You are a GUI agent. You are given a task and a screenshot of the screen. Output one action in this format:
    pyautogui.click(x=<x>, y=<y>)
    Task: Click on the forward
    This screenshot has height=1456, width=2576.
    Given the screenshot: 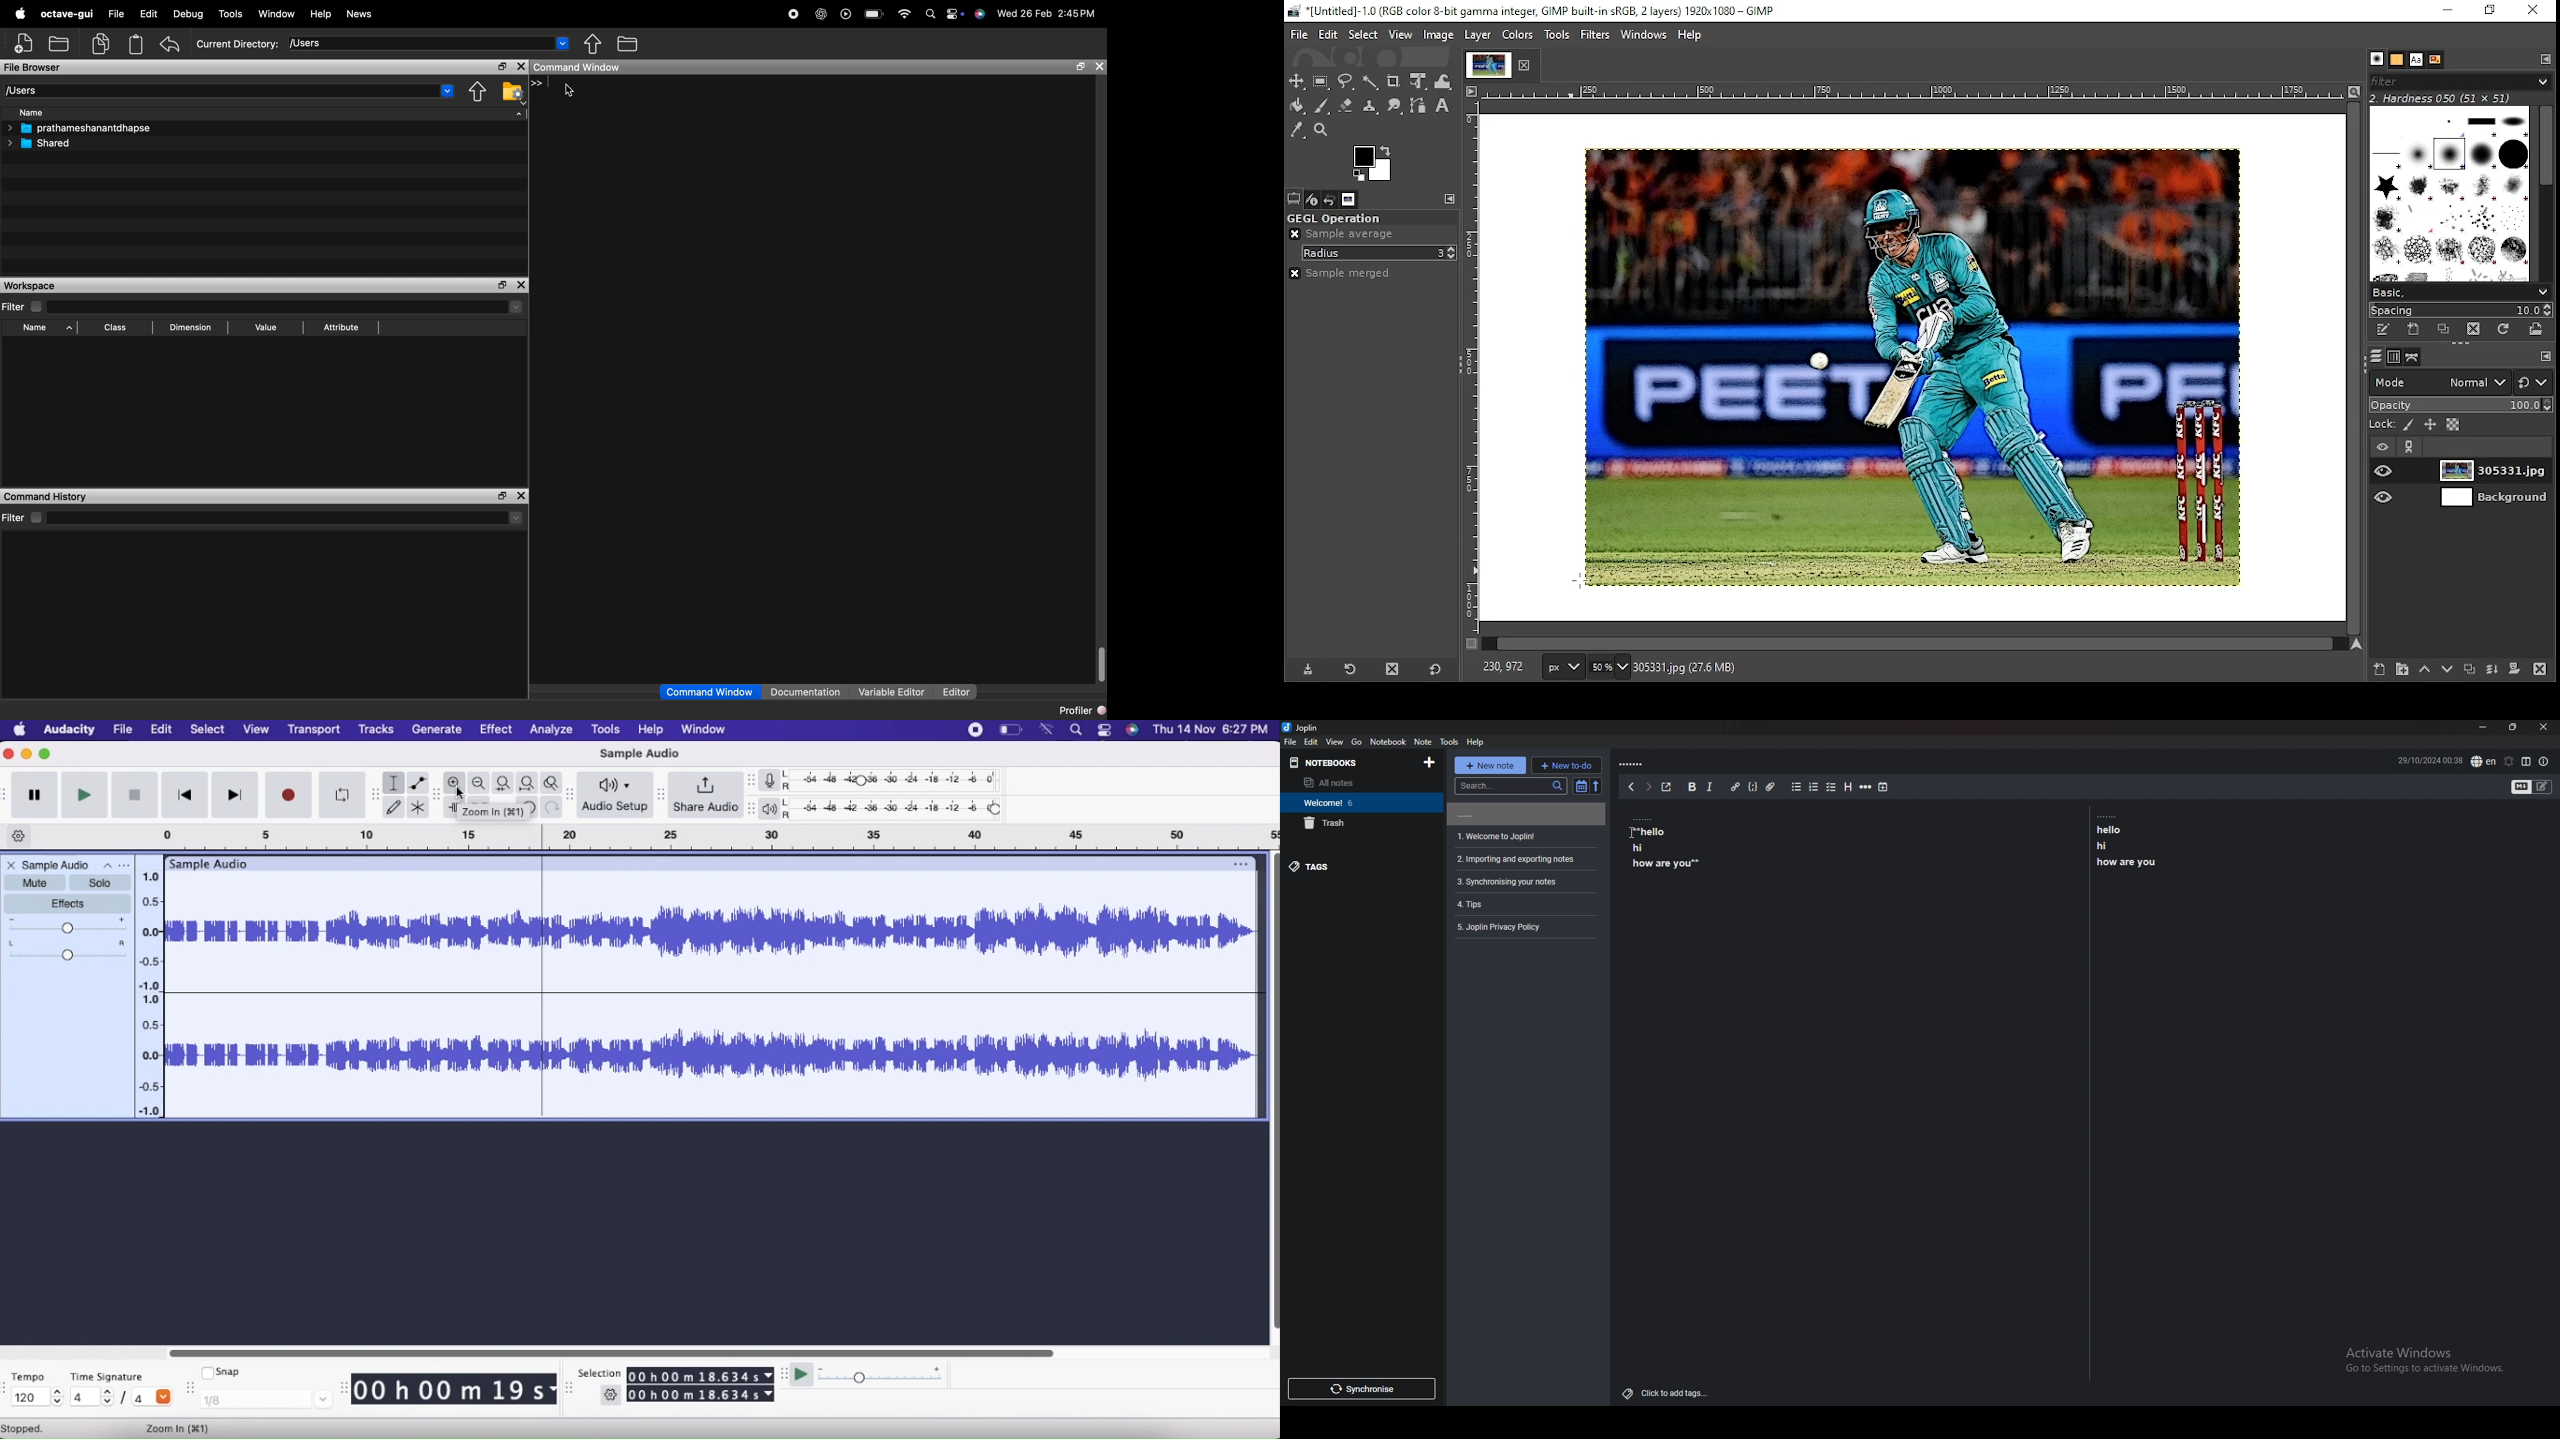 What is the action you would take?
    pyautogui.click(x=1647, y=787)
    